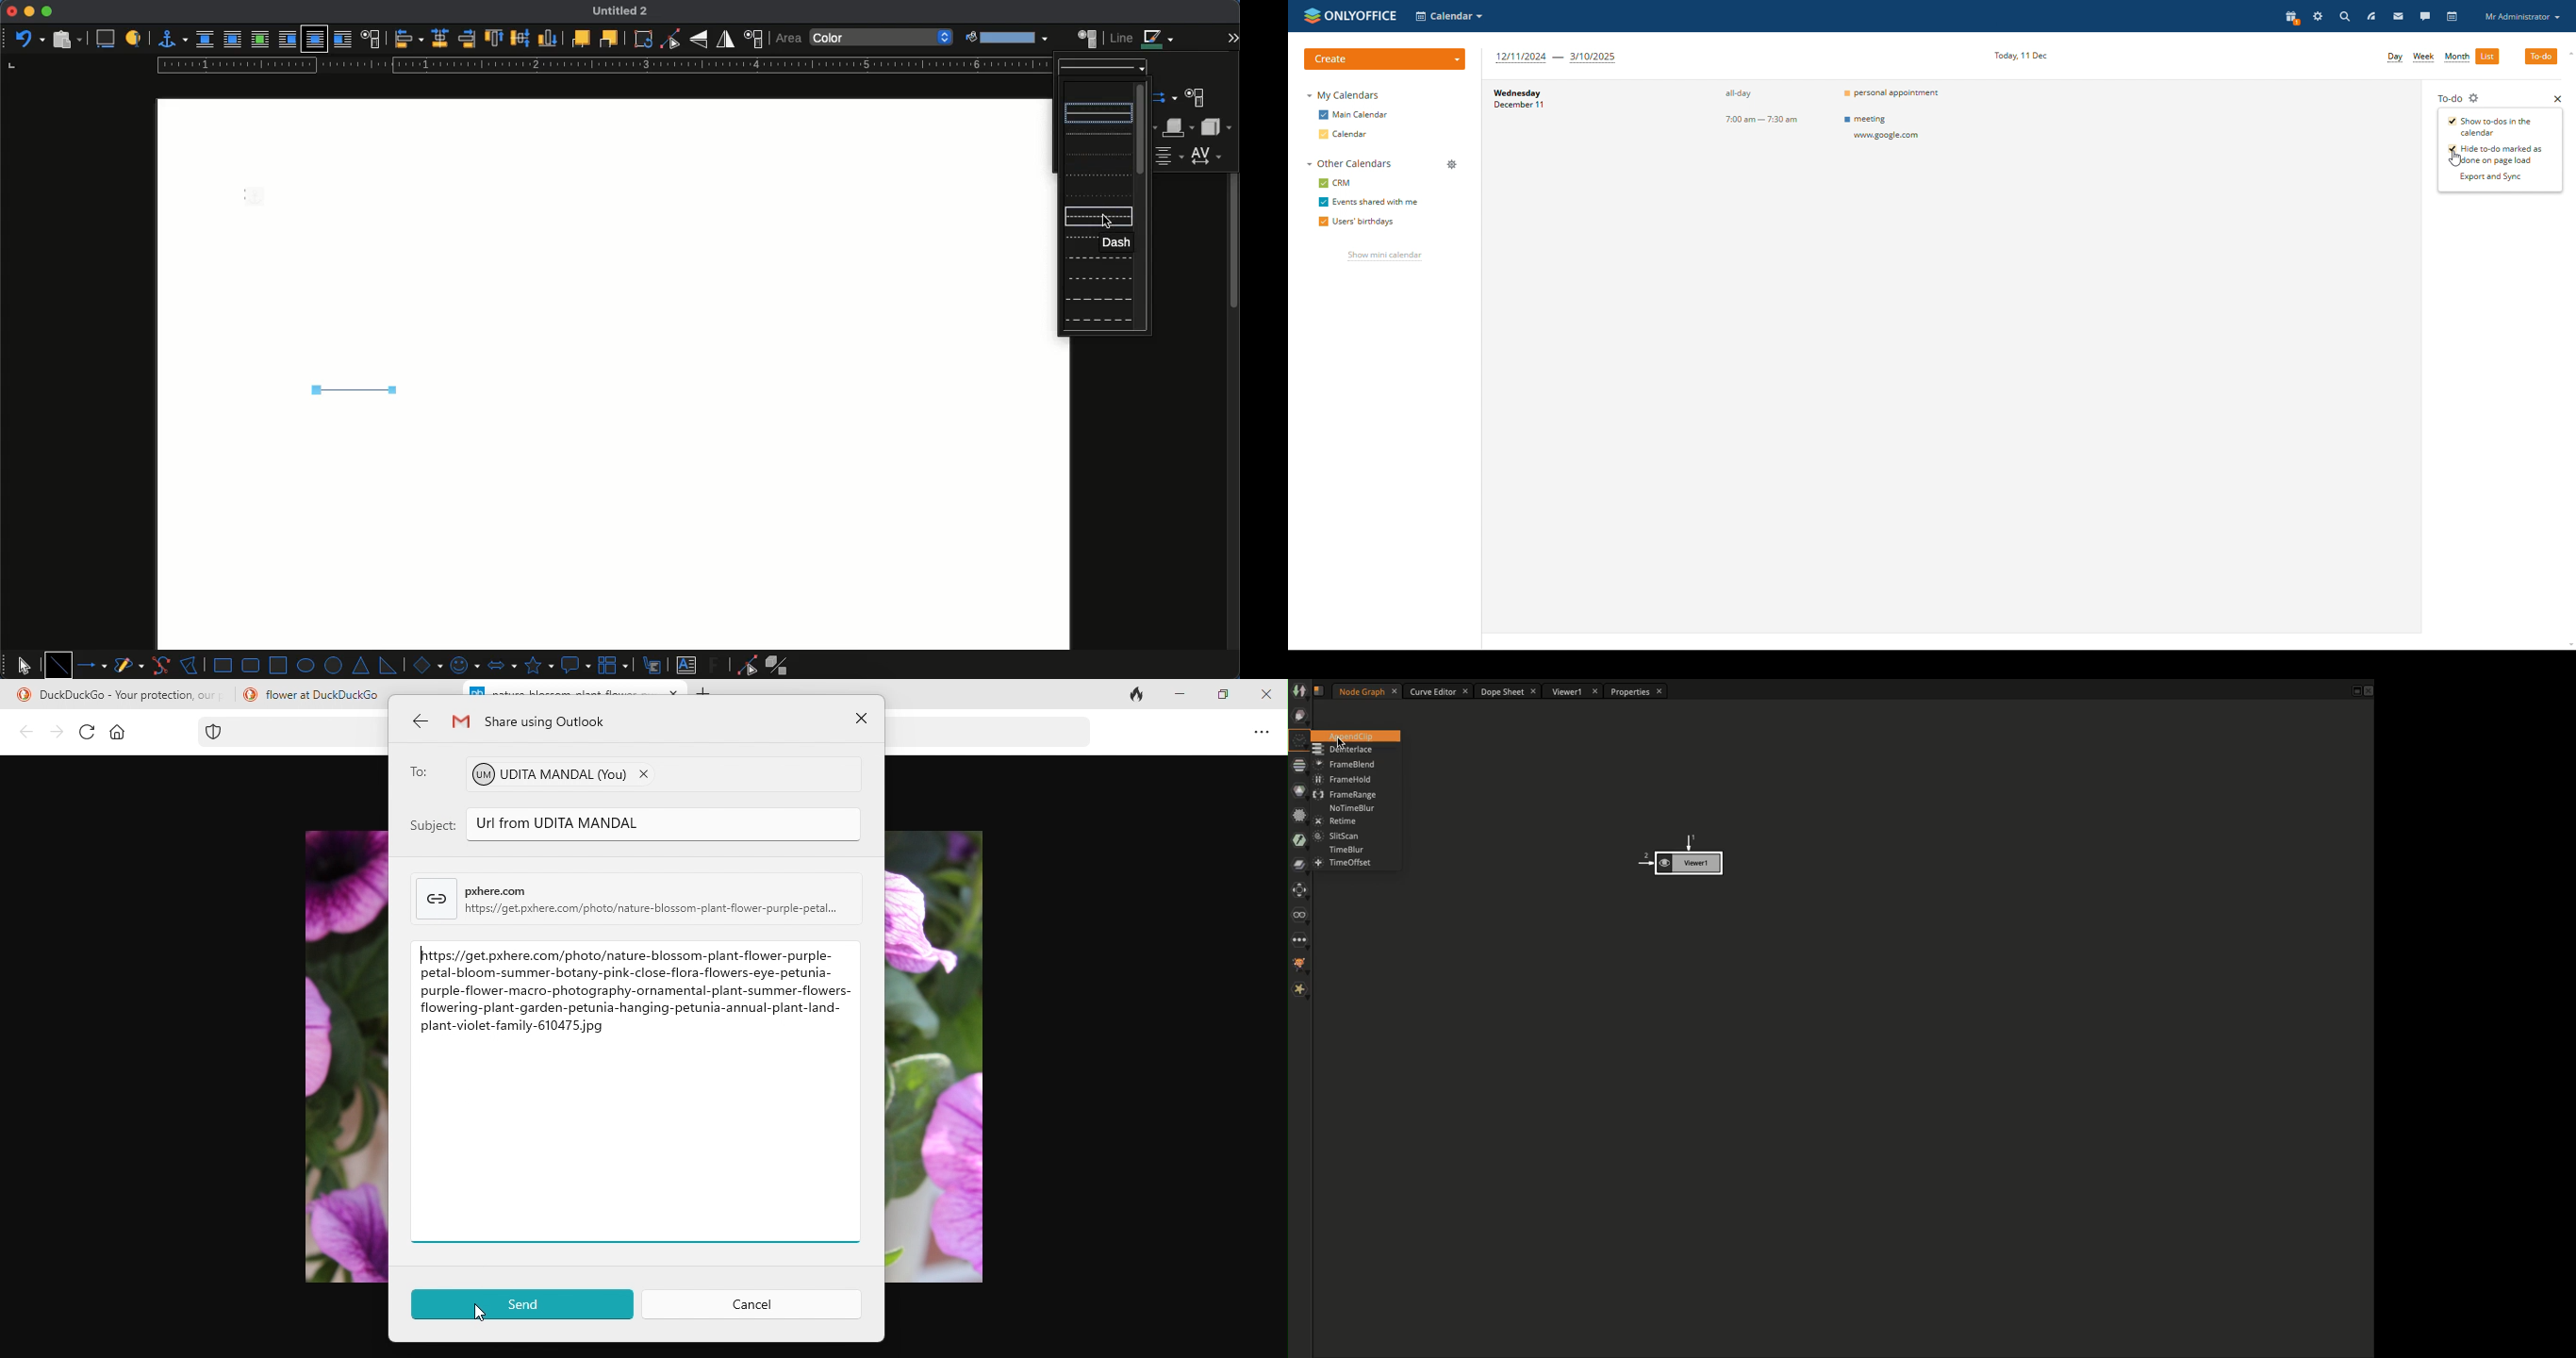  What do you see at coordinates (2457, 58) in the screenshot?
I see `month view` at bounding box center [2457, 58].